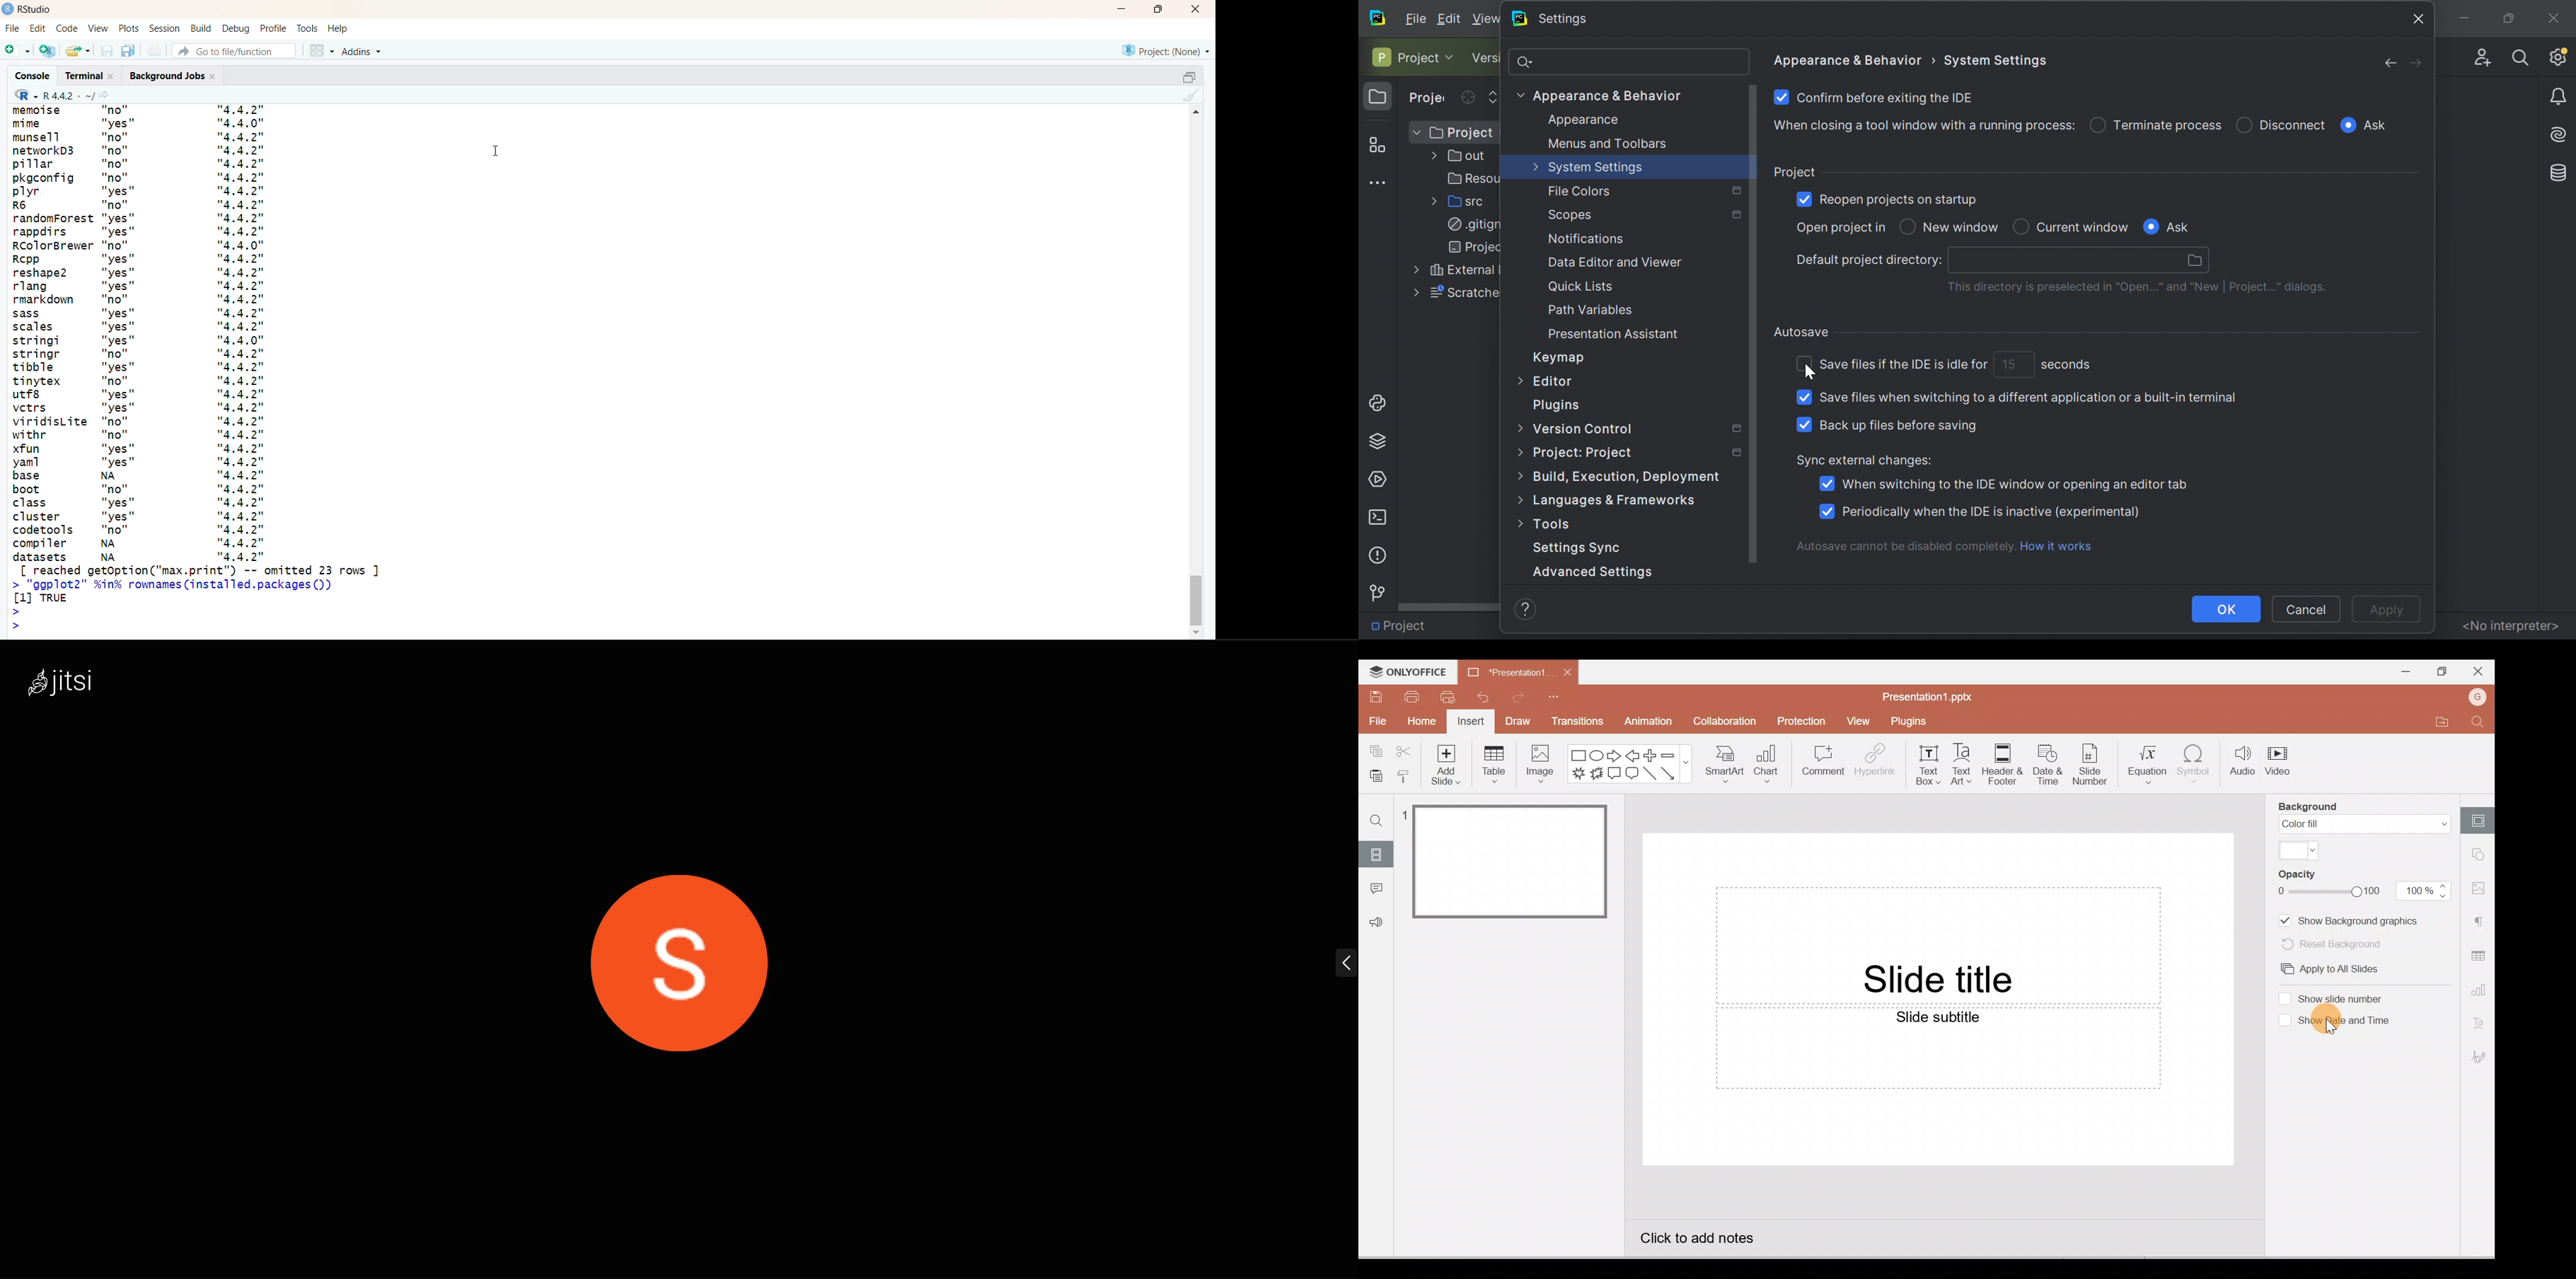 Image resolution: width=2576 pixels, height=1288 pixels. I want to click on open an existing file, so click(79, 50).